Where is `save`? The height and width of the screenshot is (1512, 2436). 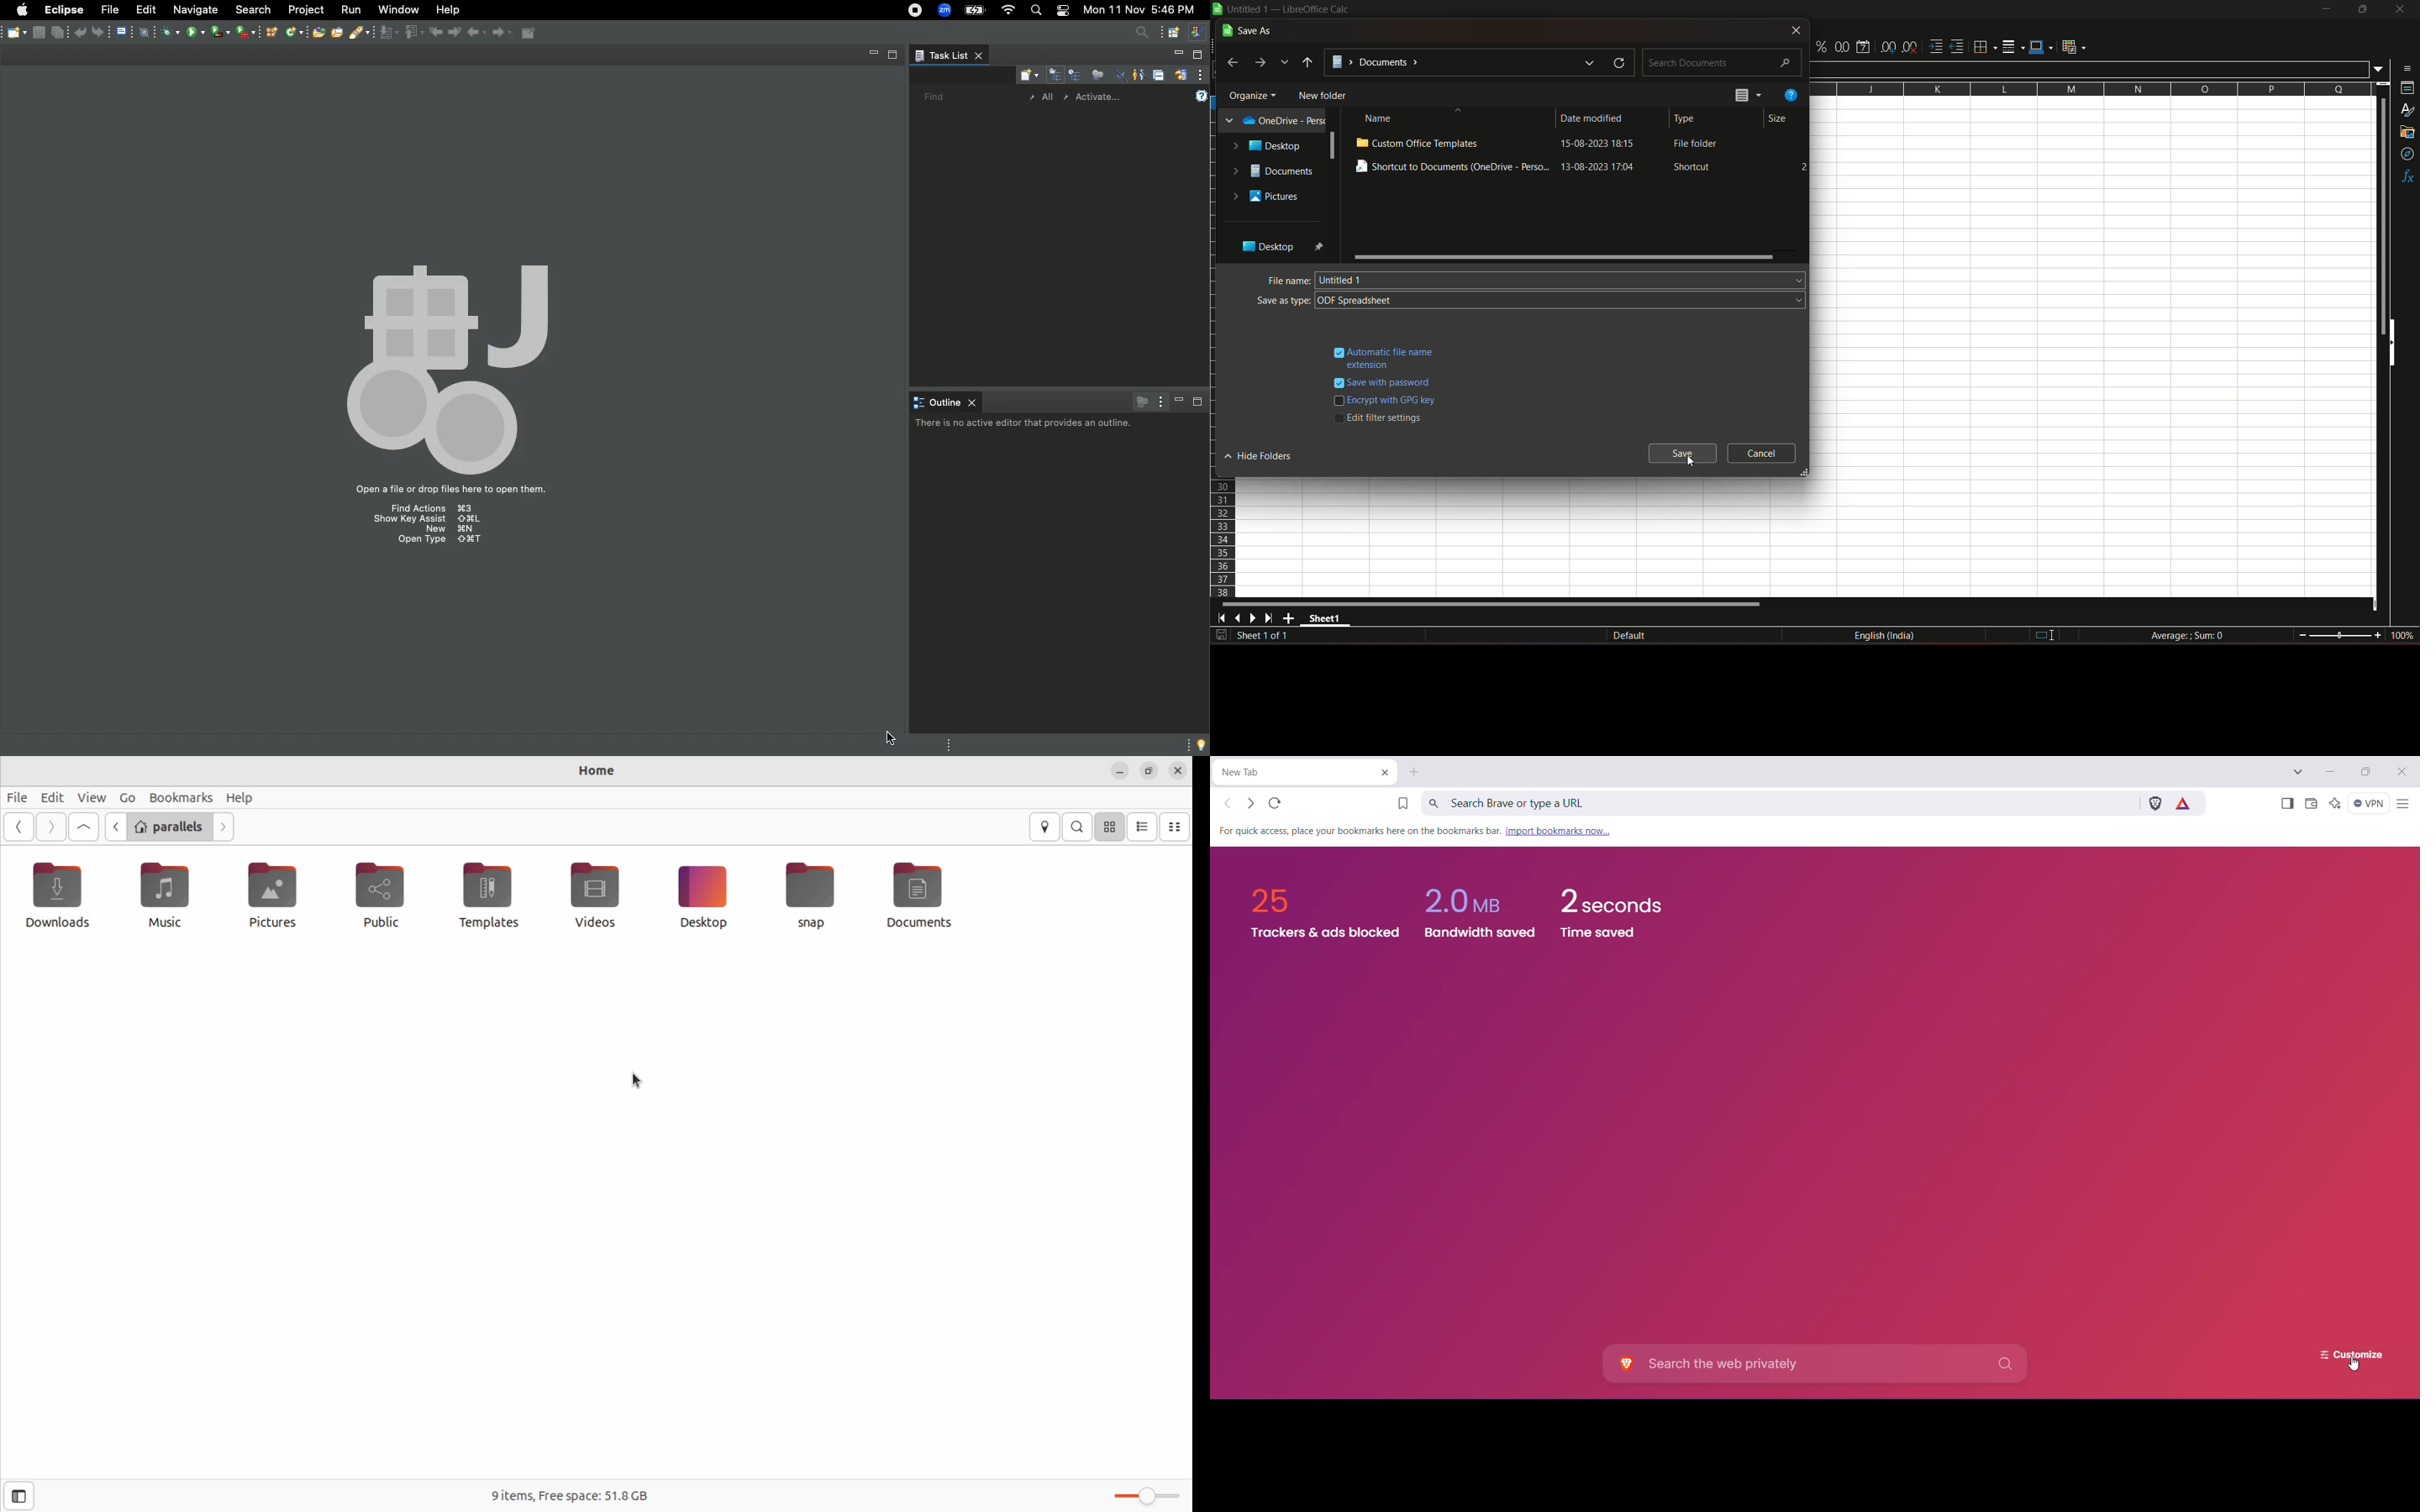 save is located at coordinates (1221, 635).